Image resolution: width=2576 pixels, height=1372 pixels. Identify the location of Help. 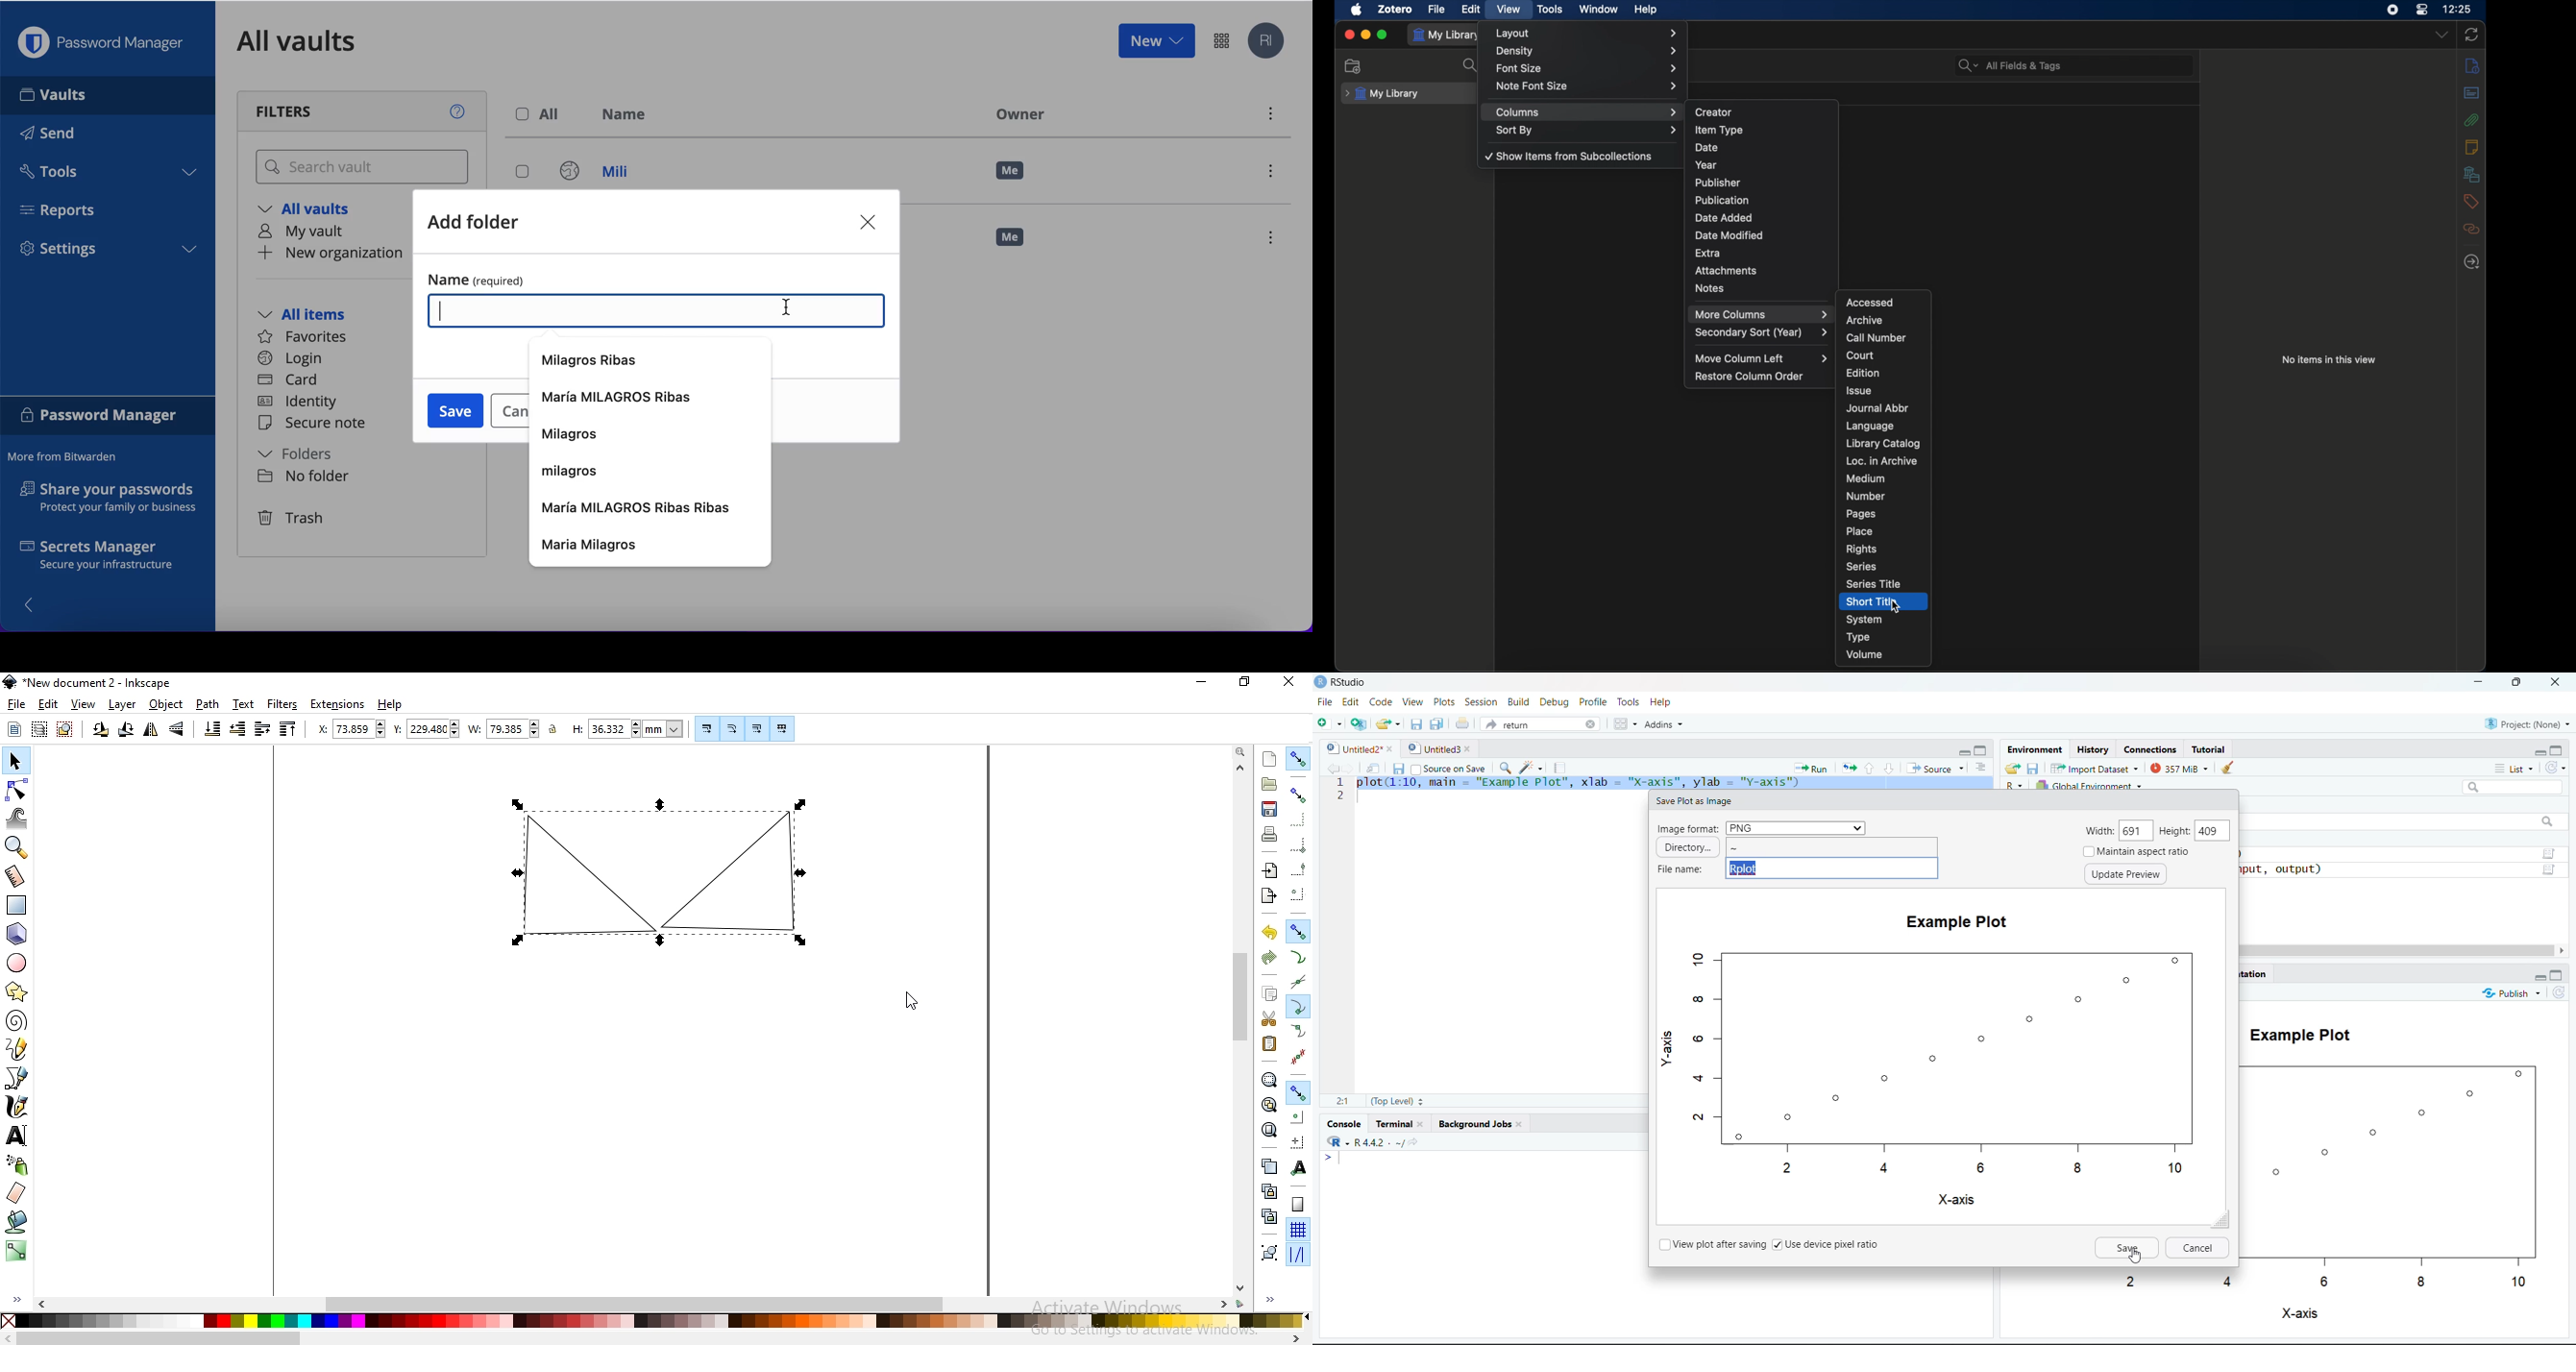
(1662, 702).